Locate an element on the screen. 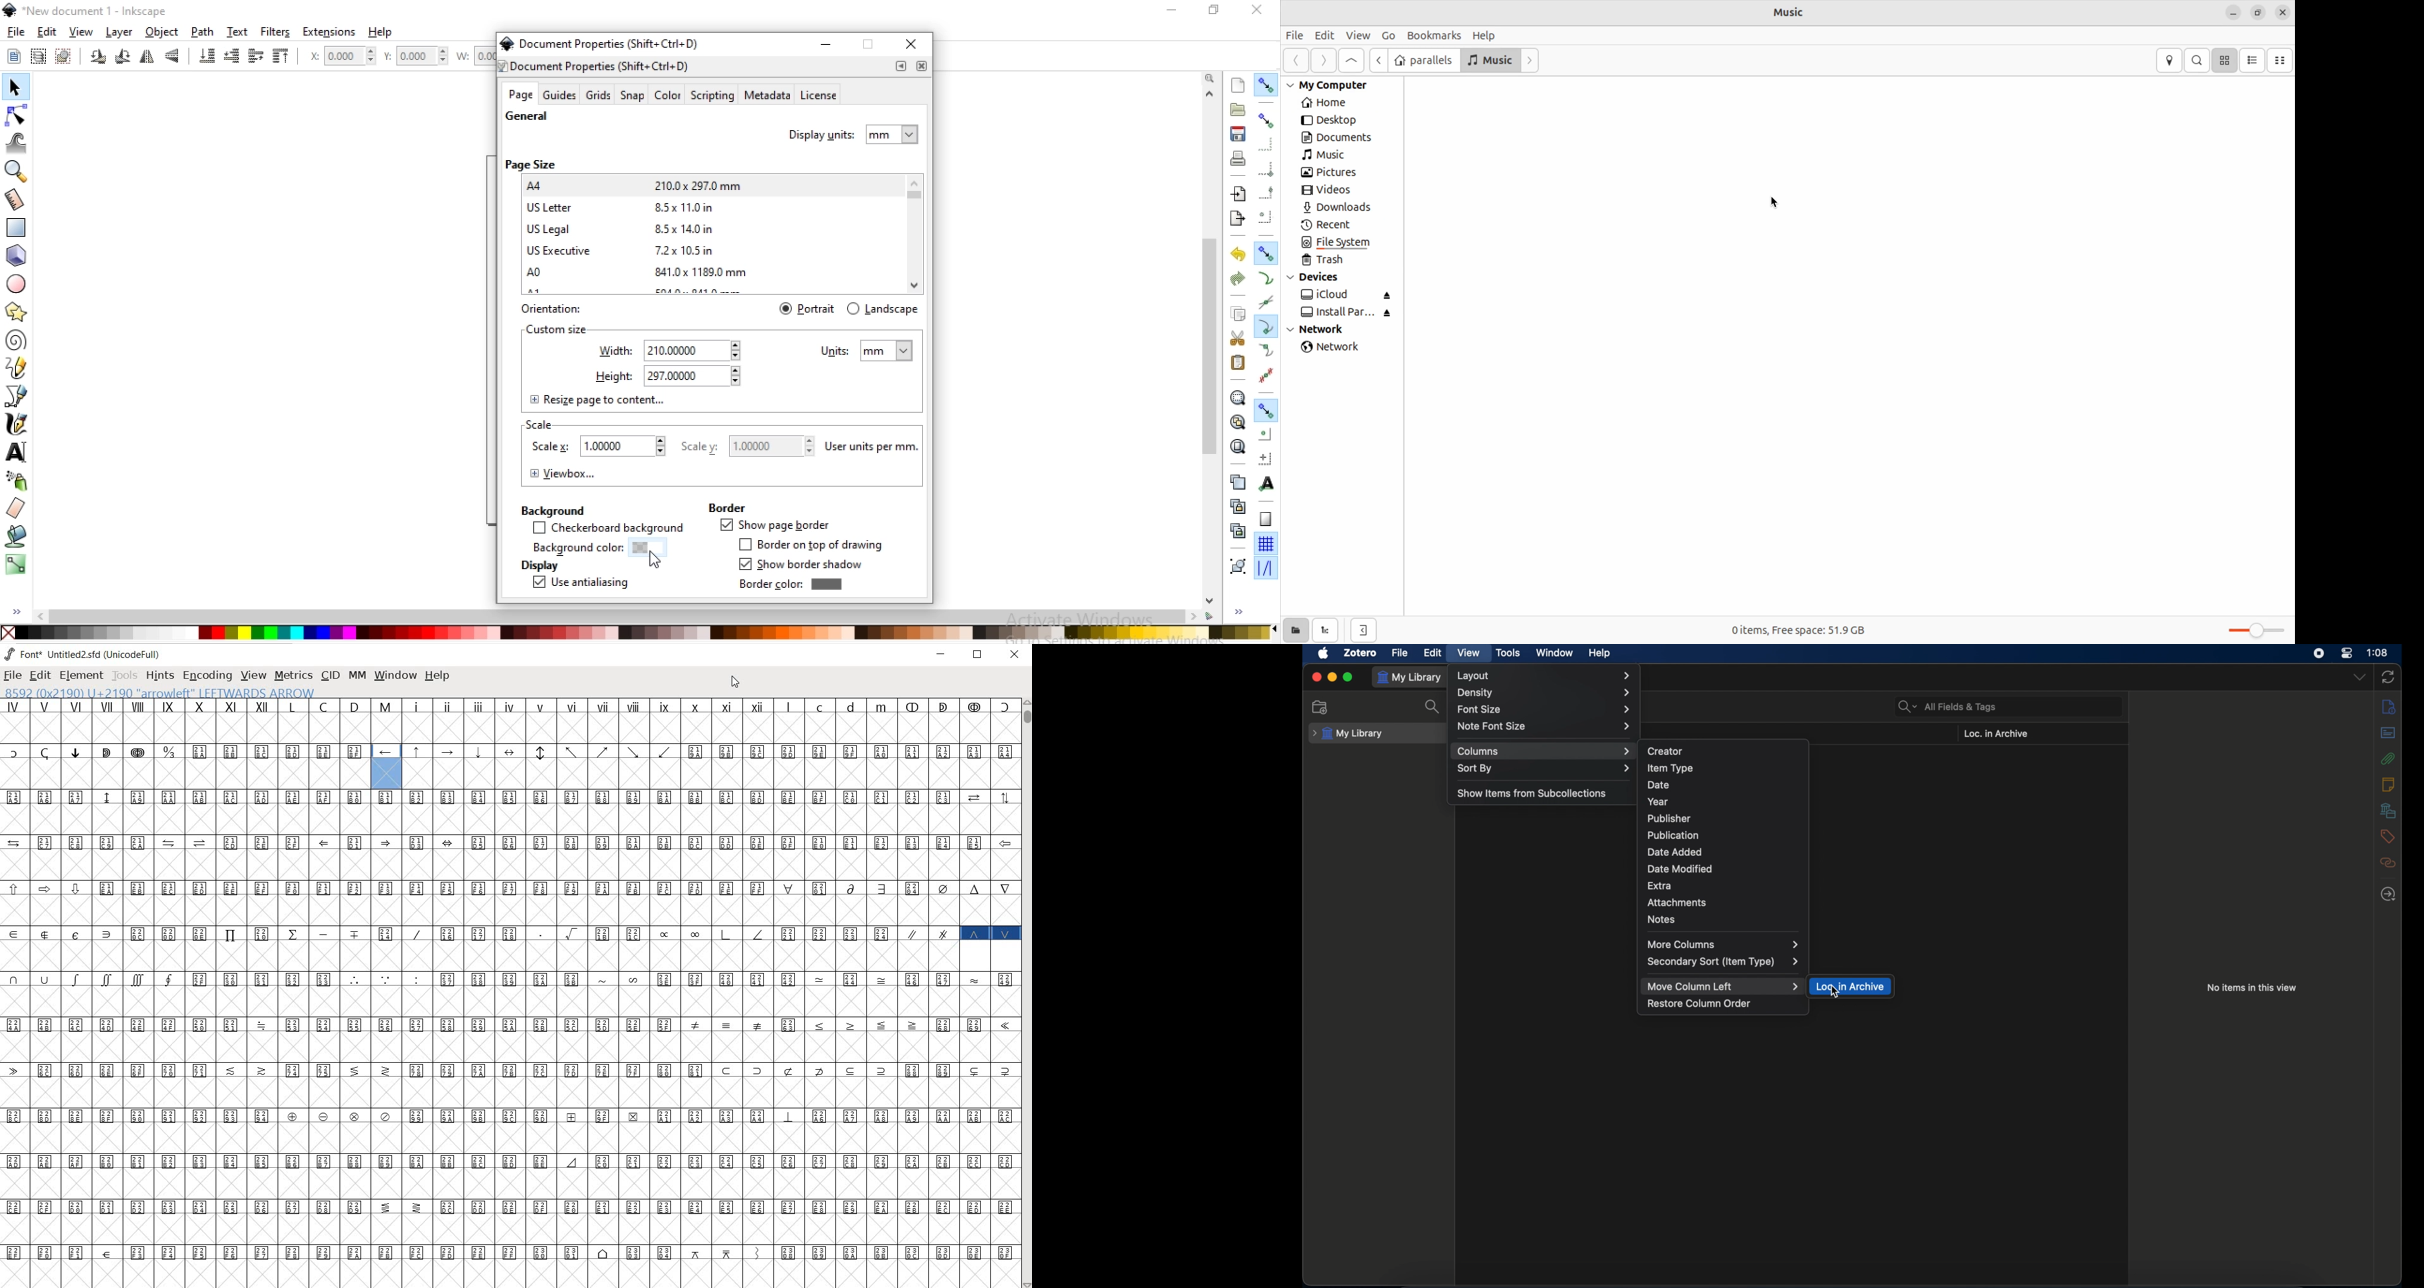  create a clone is located at coordinates (1236, 506).